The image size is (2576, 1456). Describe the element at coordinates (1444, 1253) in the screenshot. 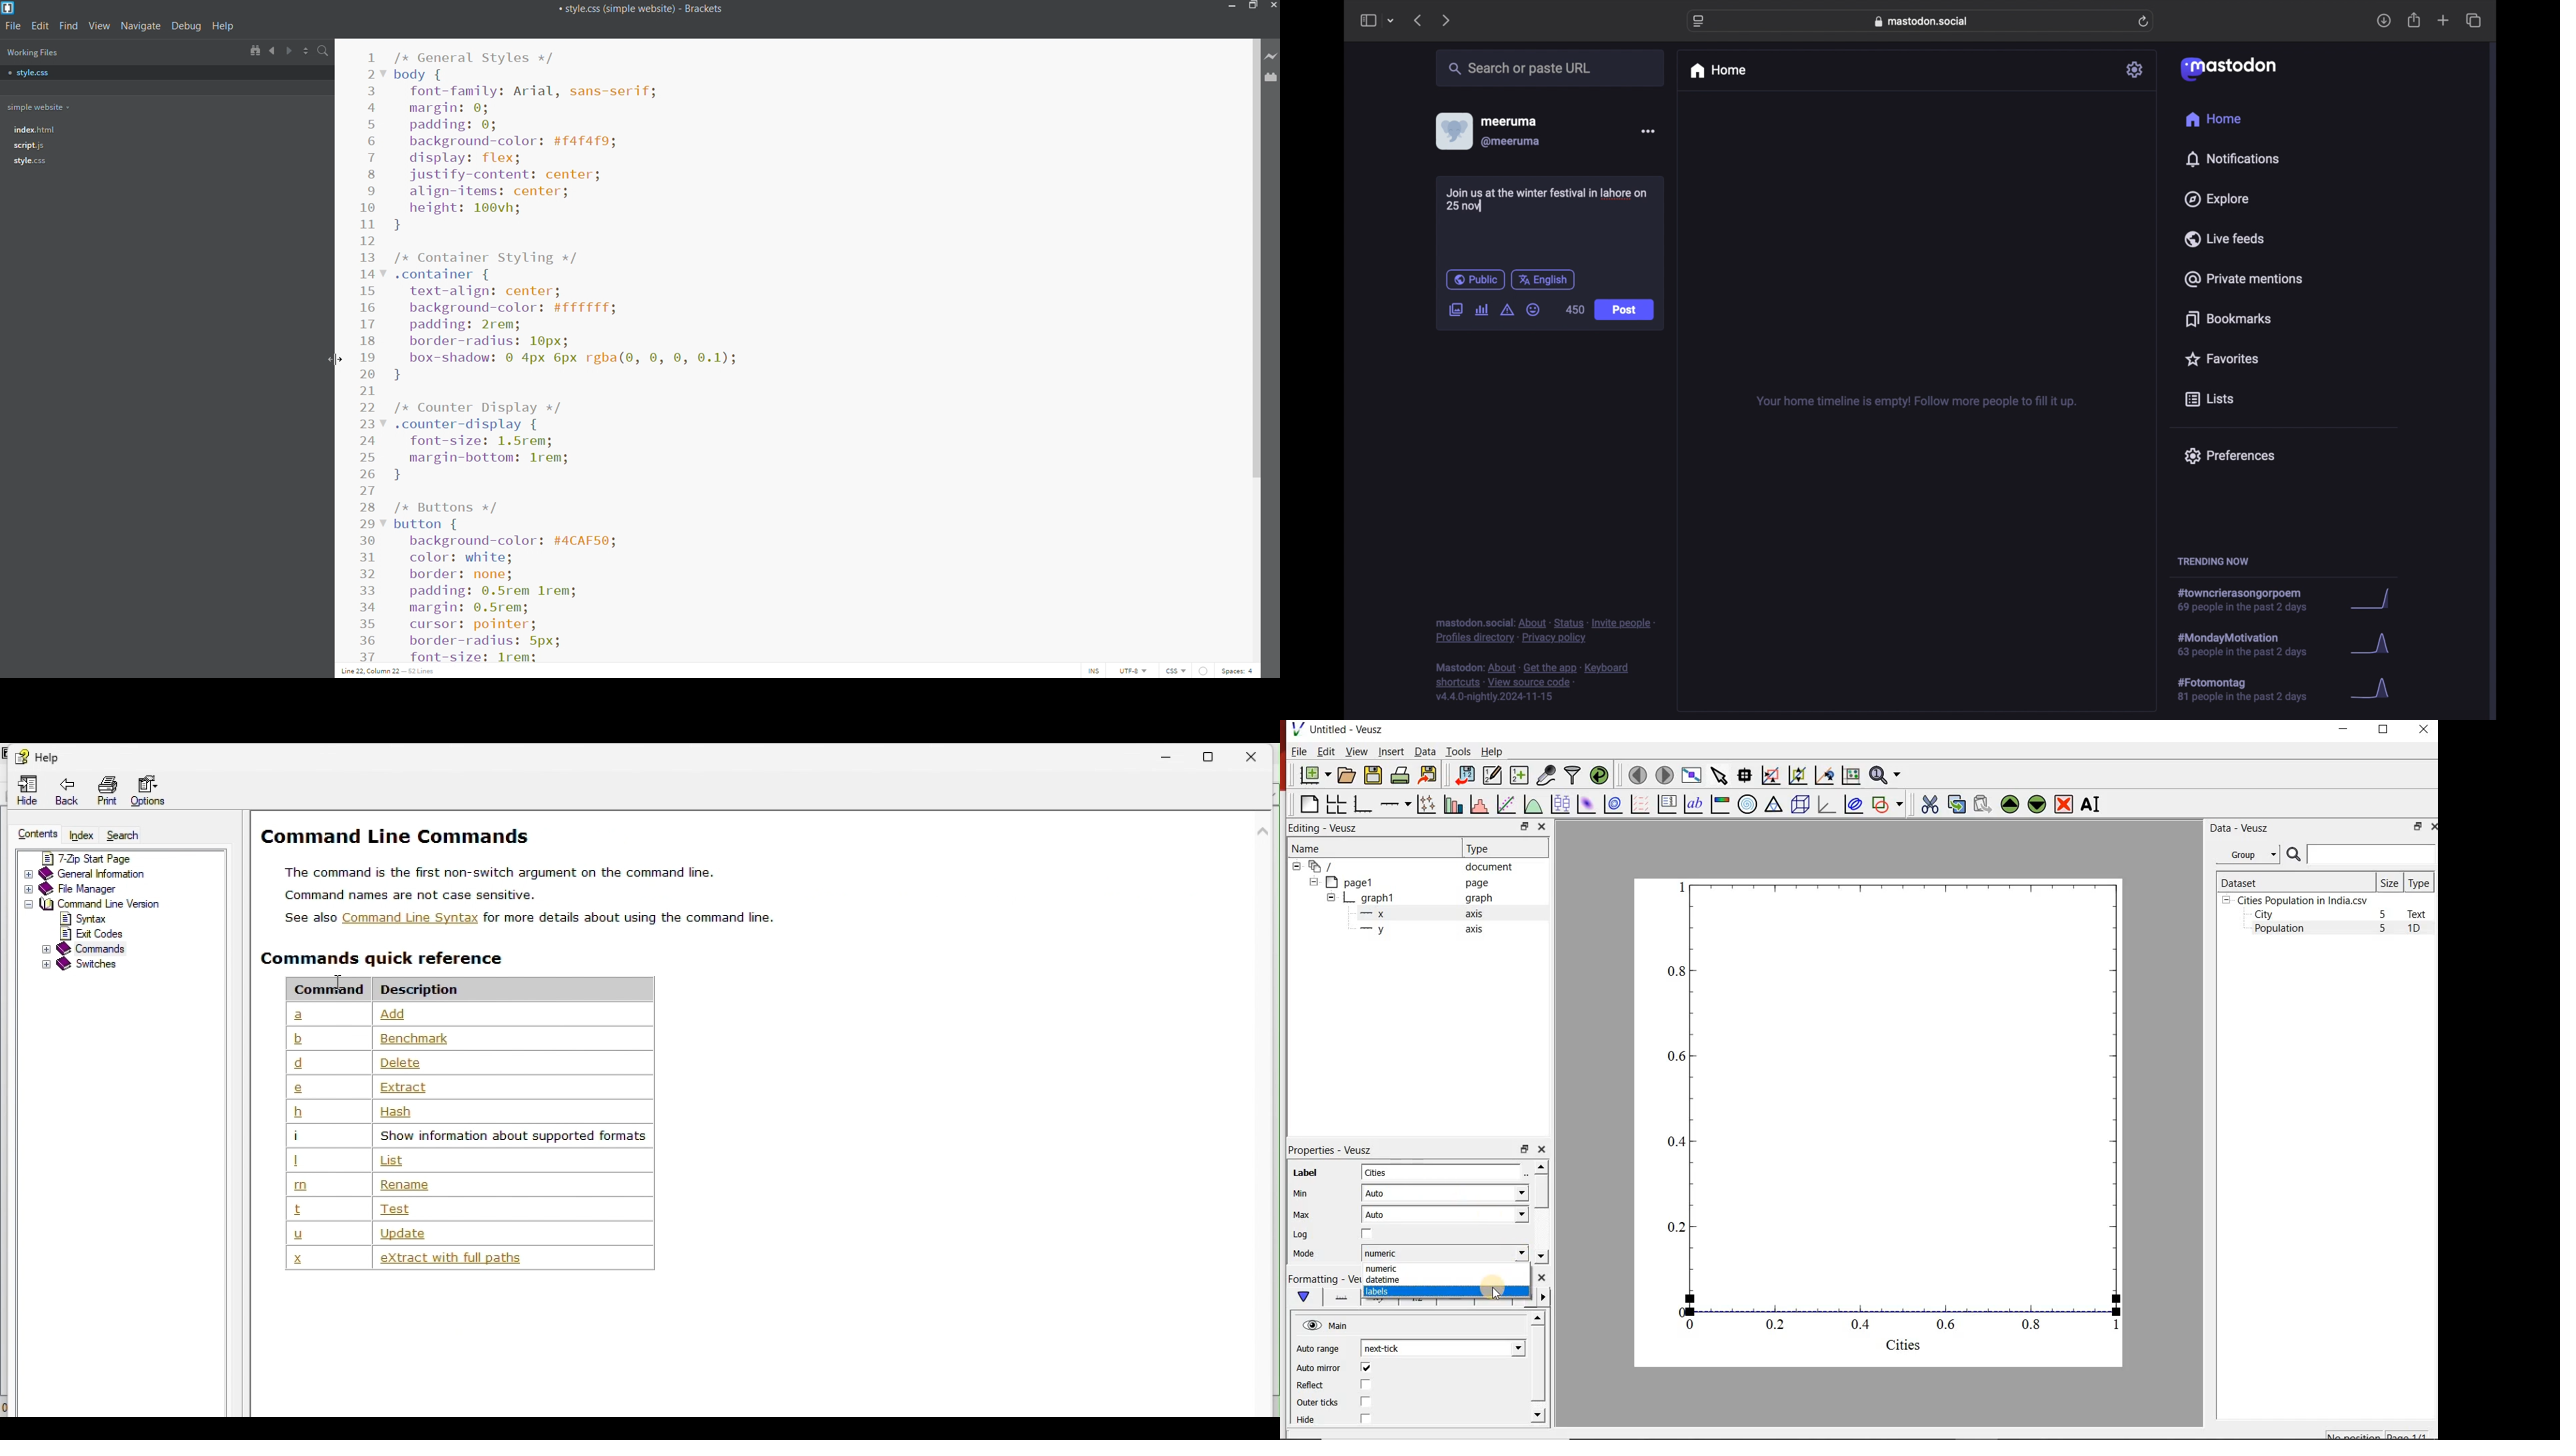

I see `numeric` at that location.